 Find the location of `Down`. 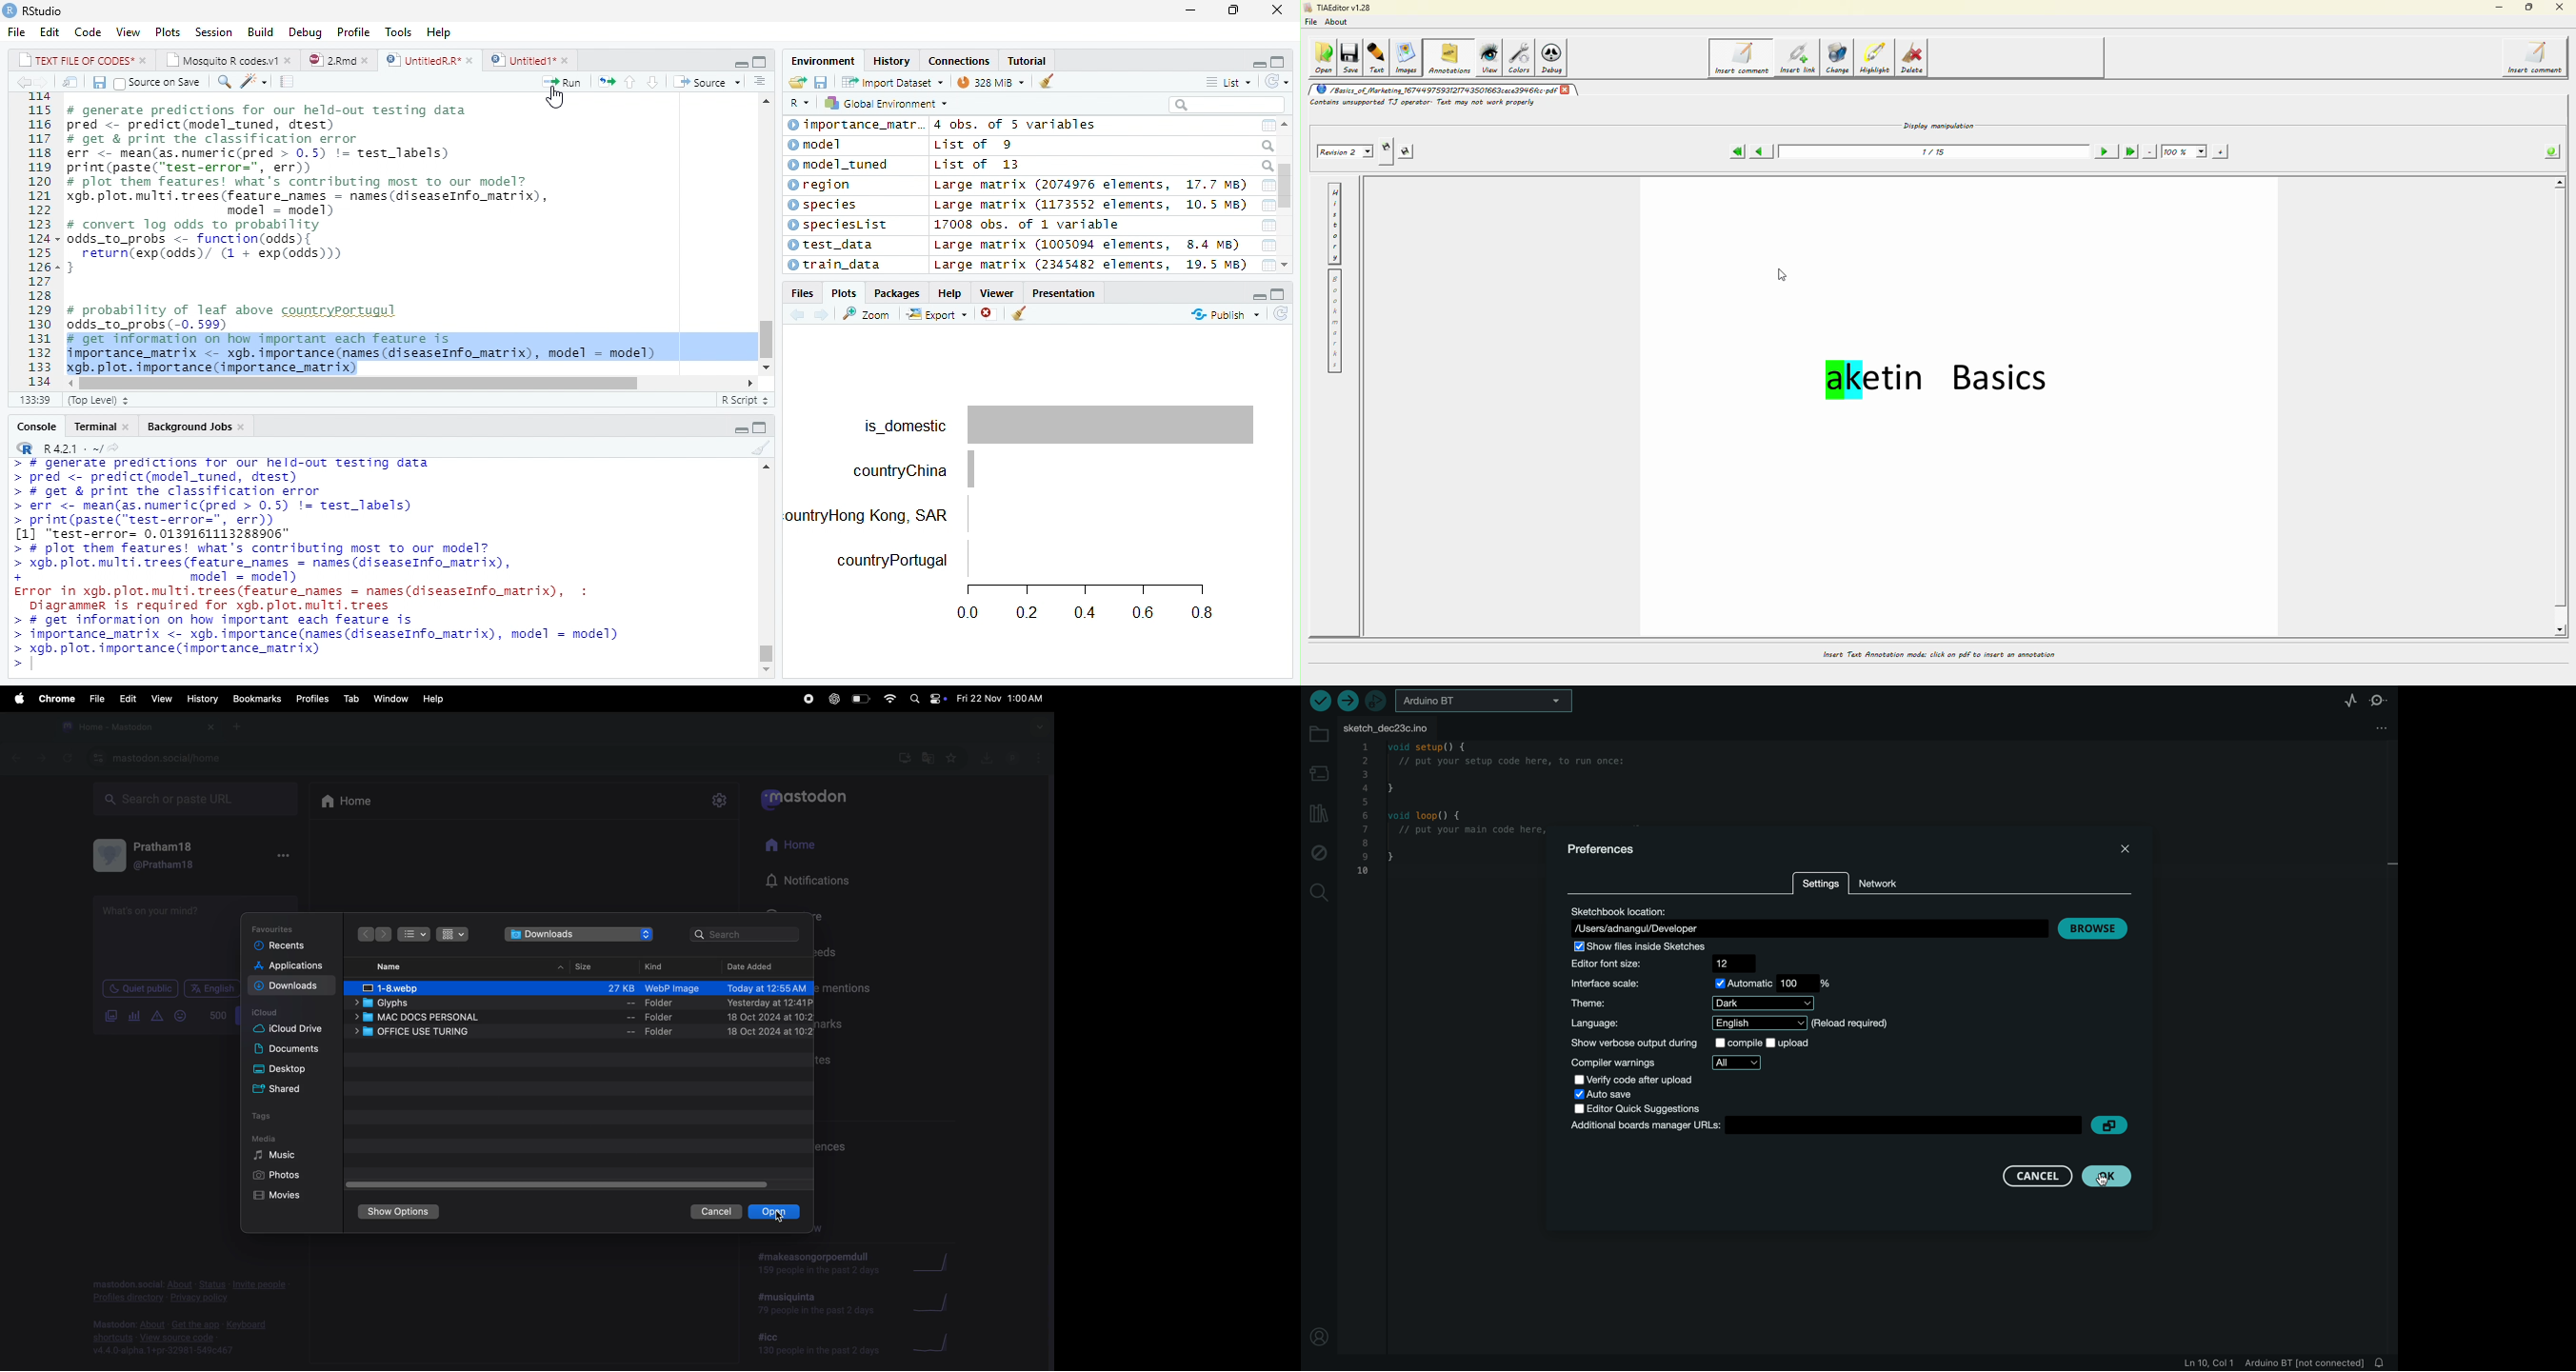

Down is located at coordinates (652, 81).